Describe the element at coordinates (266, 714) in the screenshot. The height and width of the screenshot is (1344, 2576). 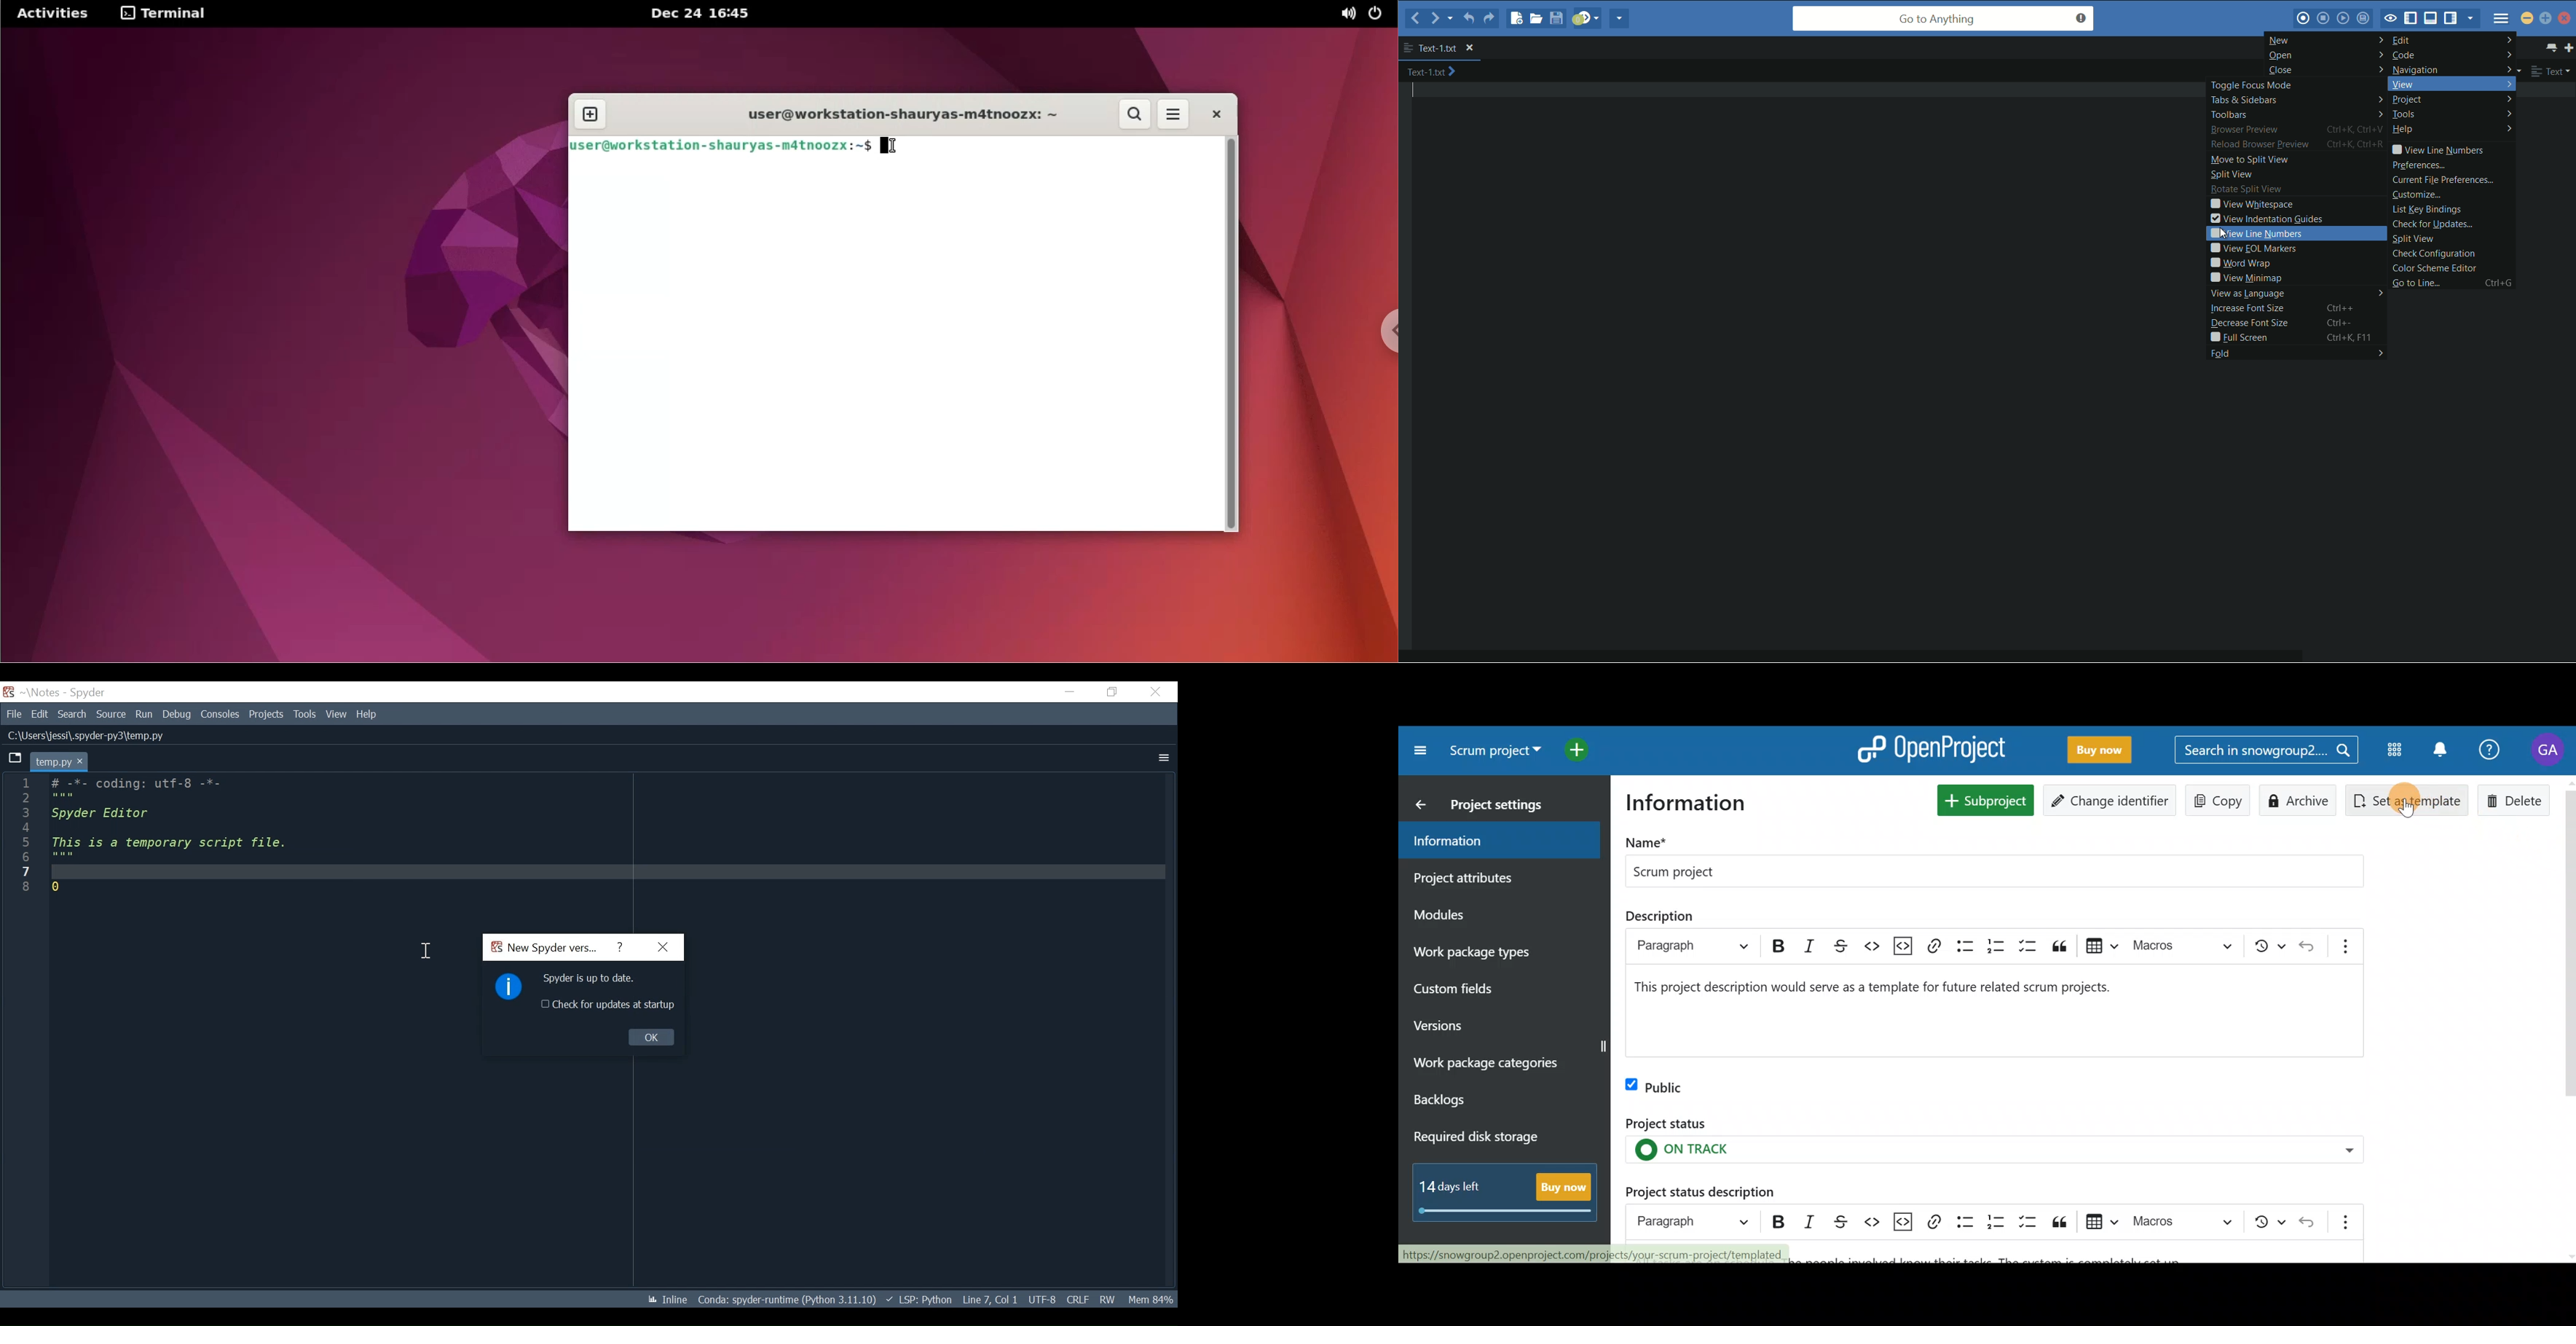
I see `Projects` at that location.